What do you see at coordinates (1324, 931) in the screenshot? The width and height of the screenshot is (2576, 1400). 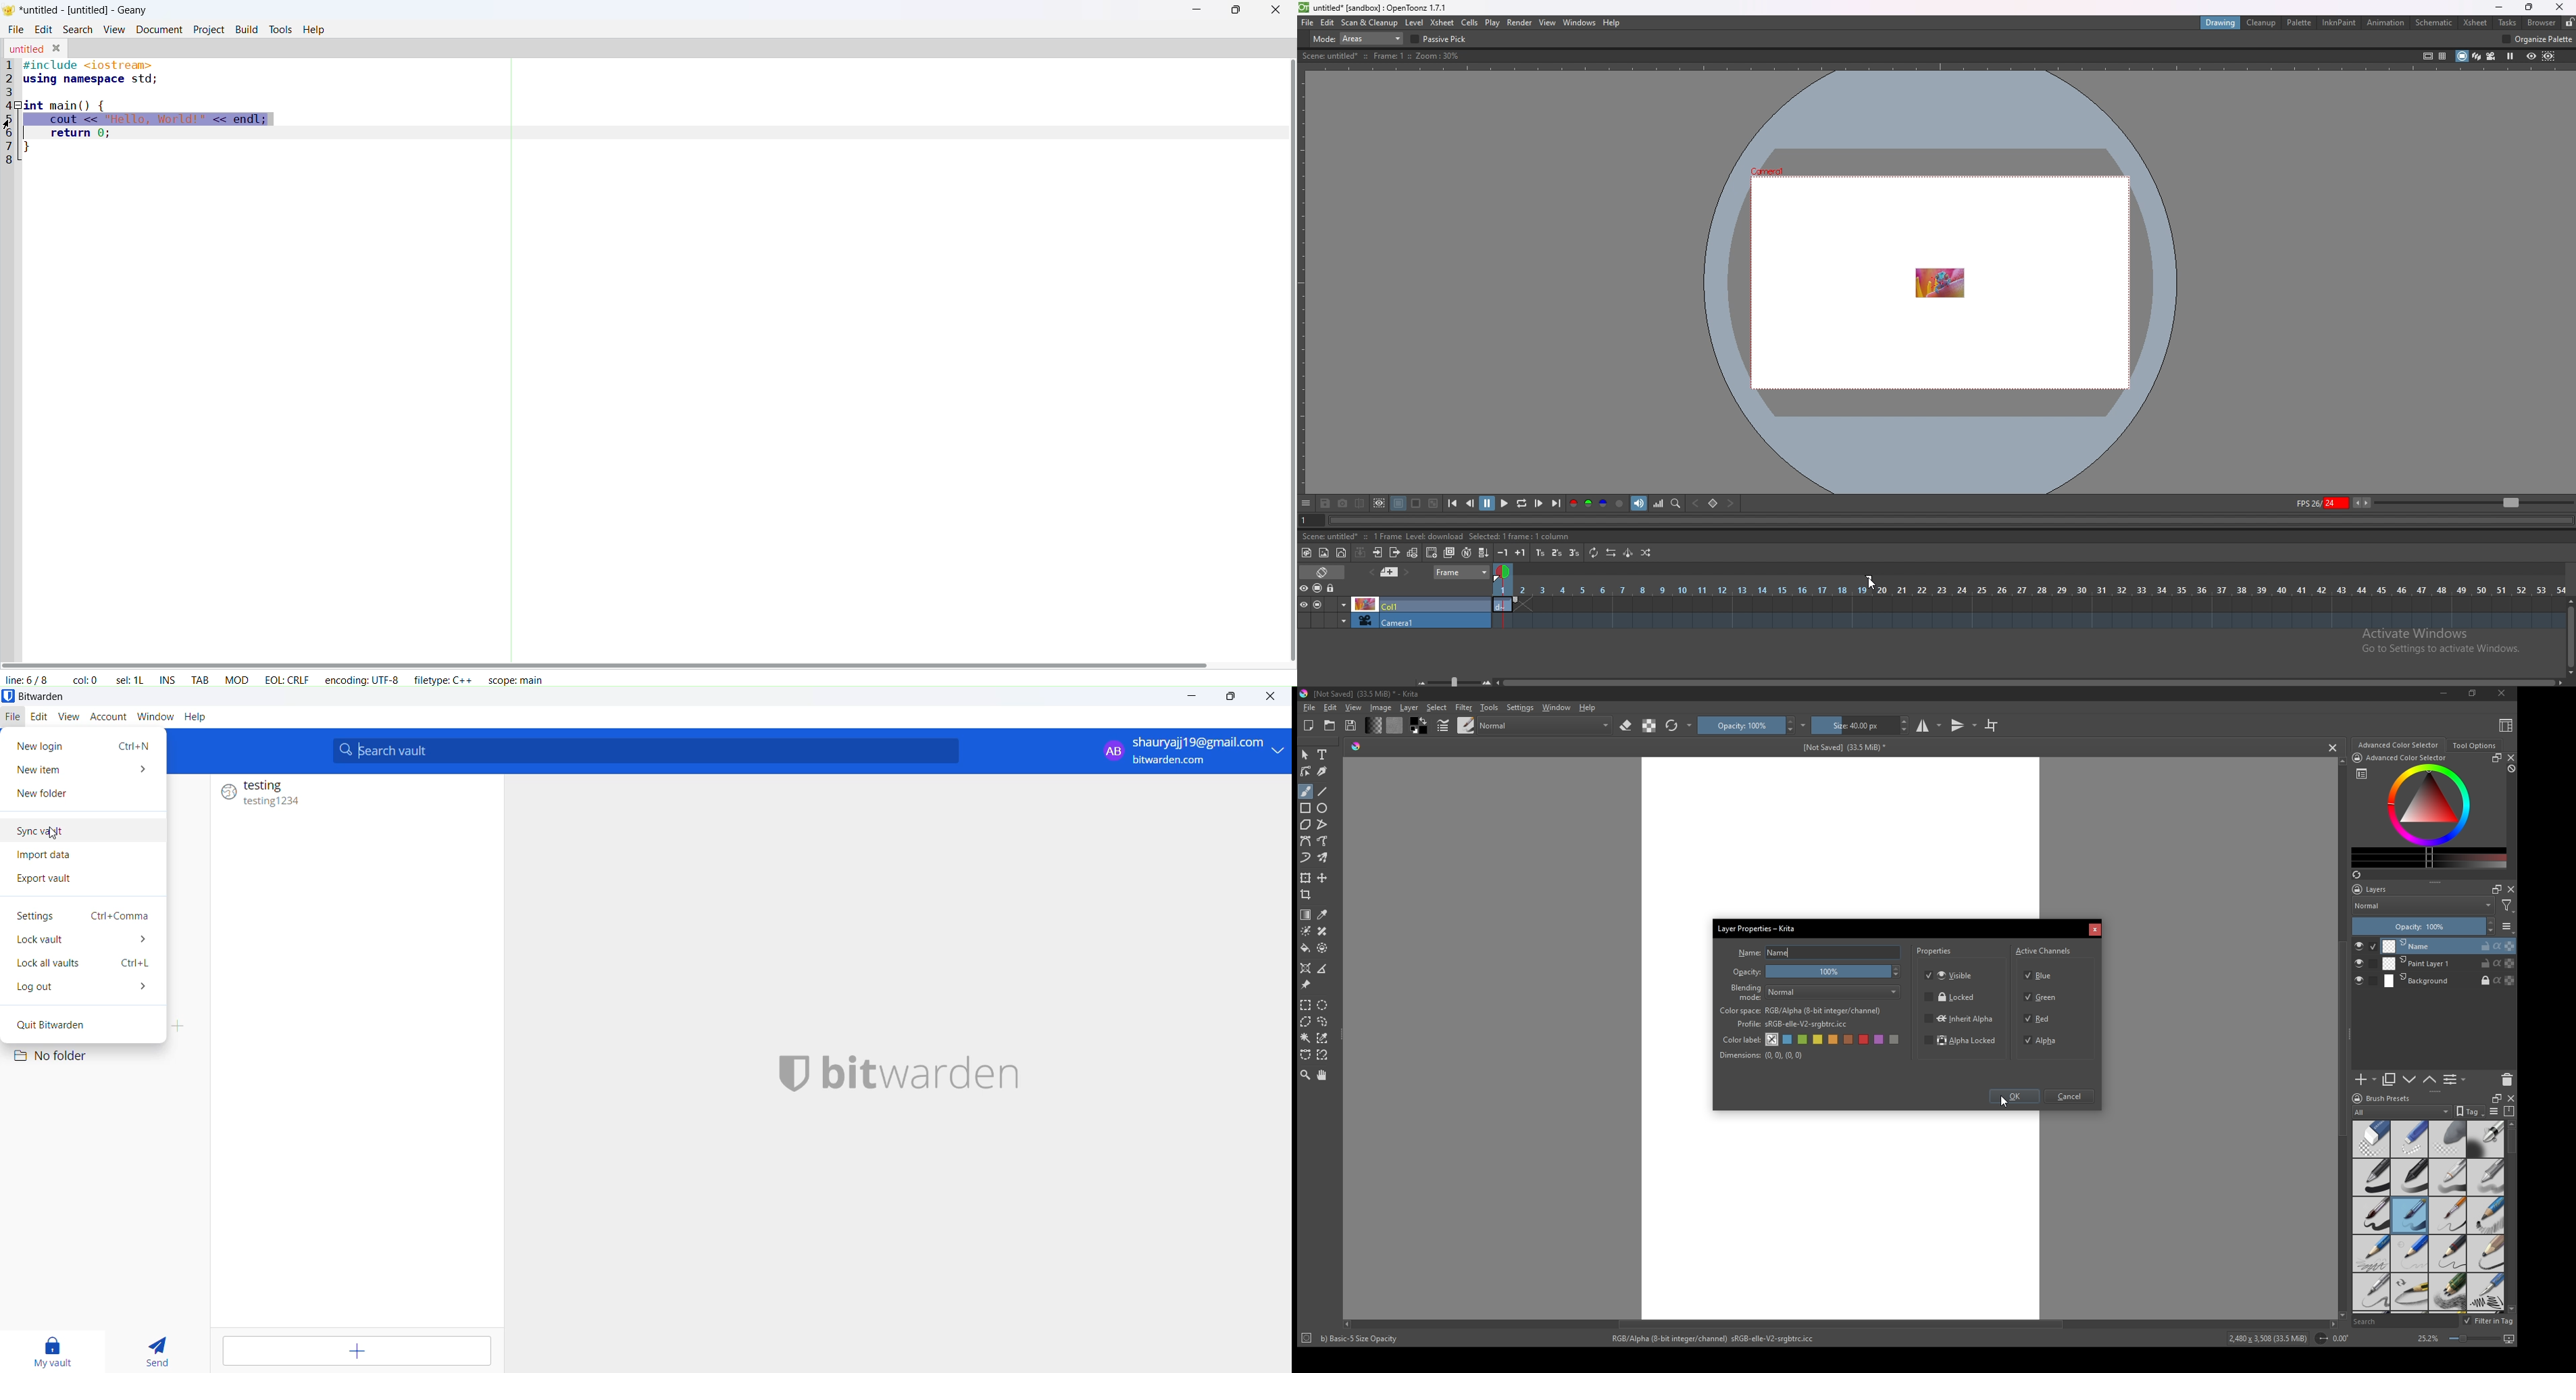 I see `smart patch` at bounding box center [1324, 931].